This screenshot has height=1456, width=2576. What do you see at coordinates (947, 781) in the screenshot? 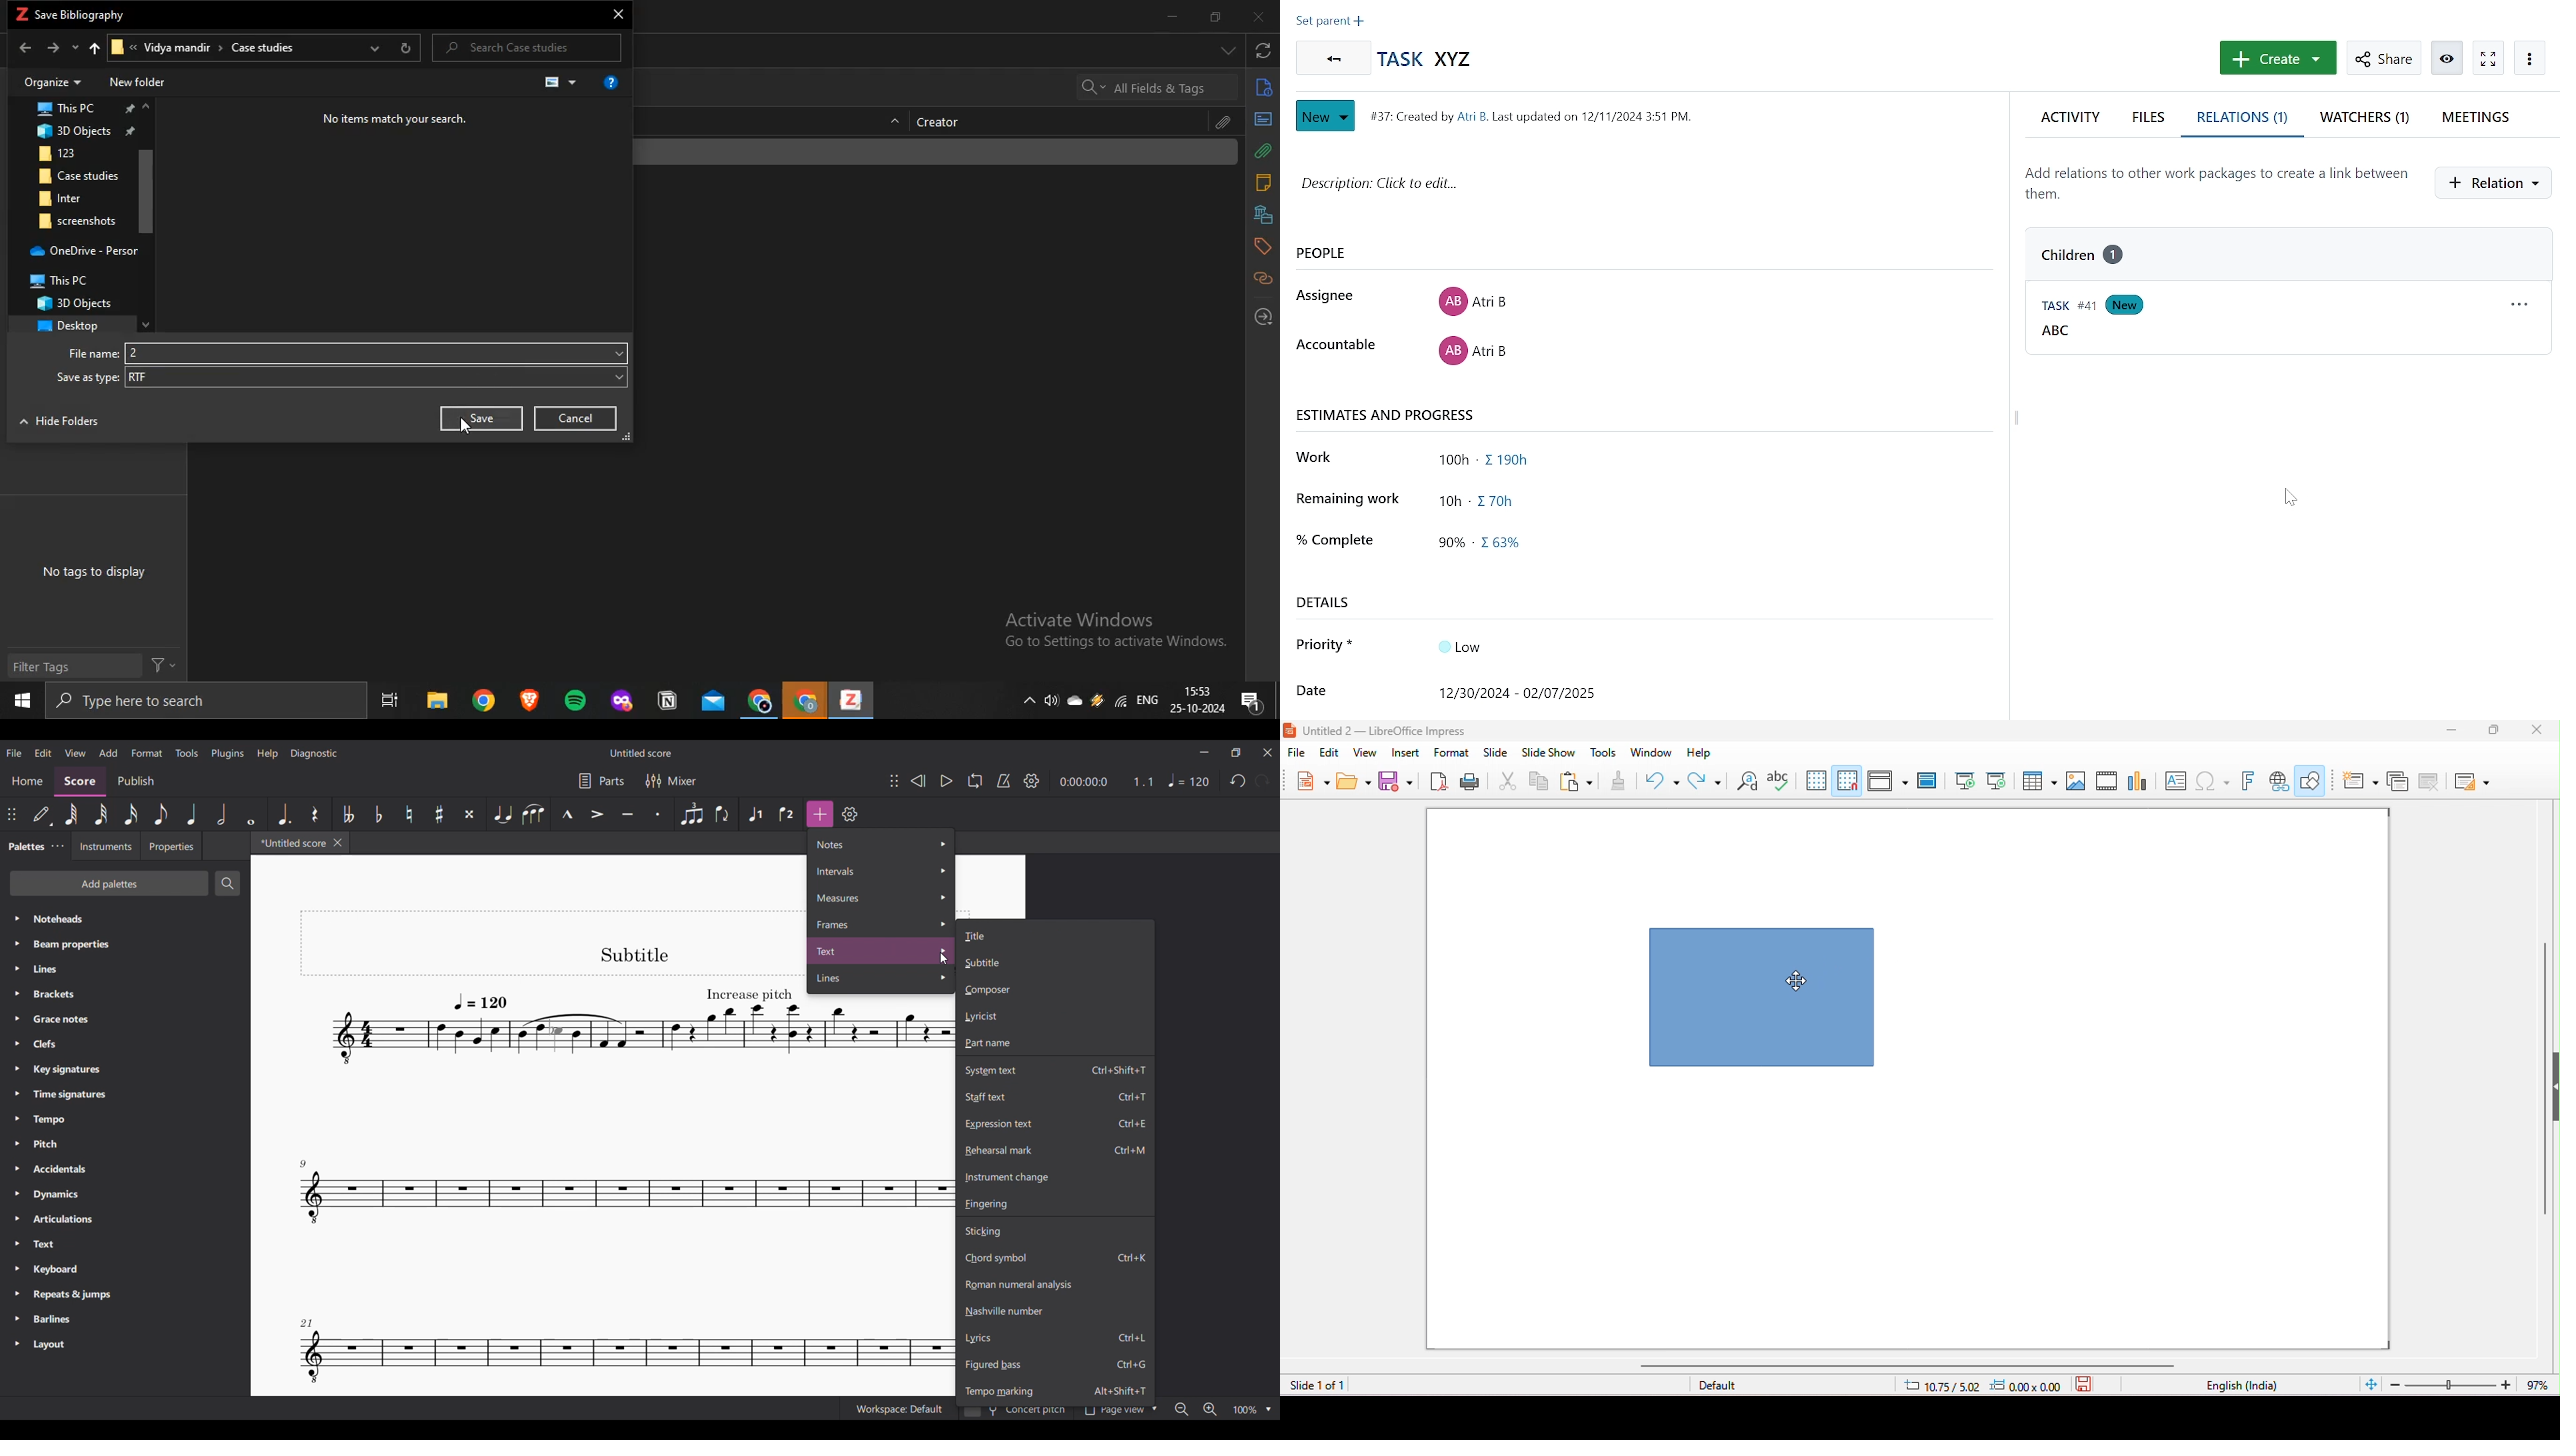
I see `Play` at bounding box center [947, 781].